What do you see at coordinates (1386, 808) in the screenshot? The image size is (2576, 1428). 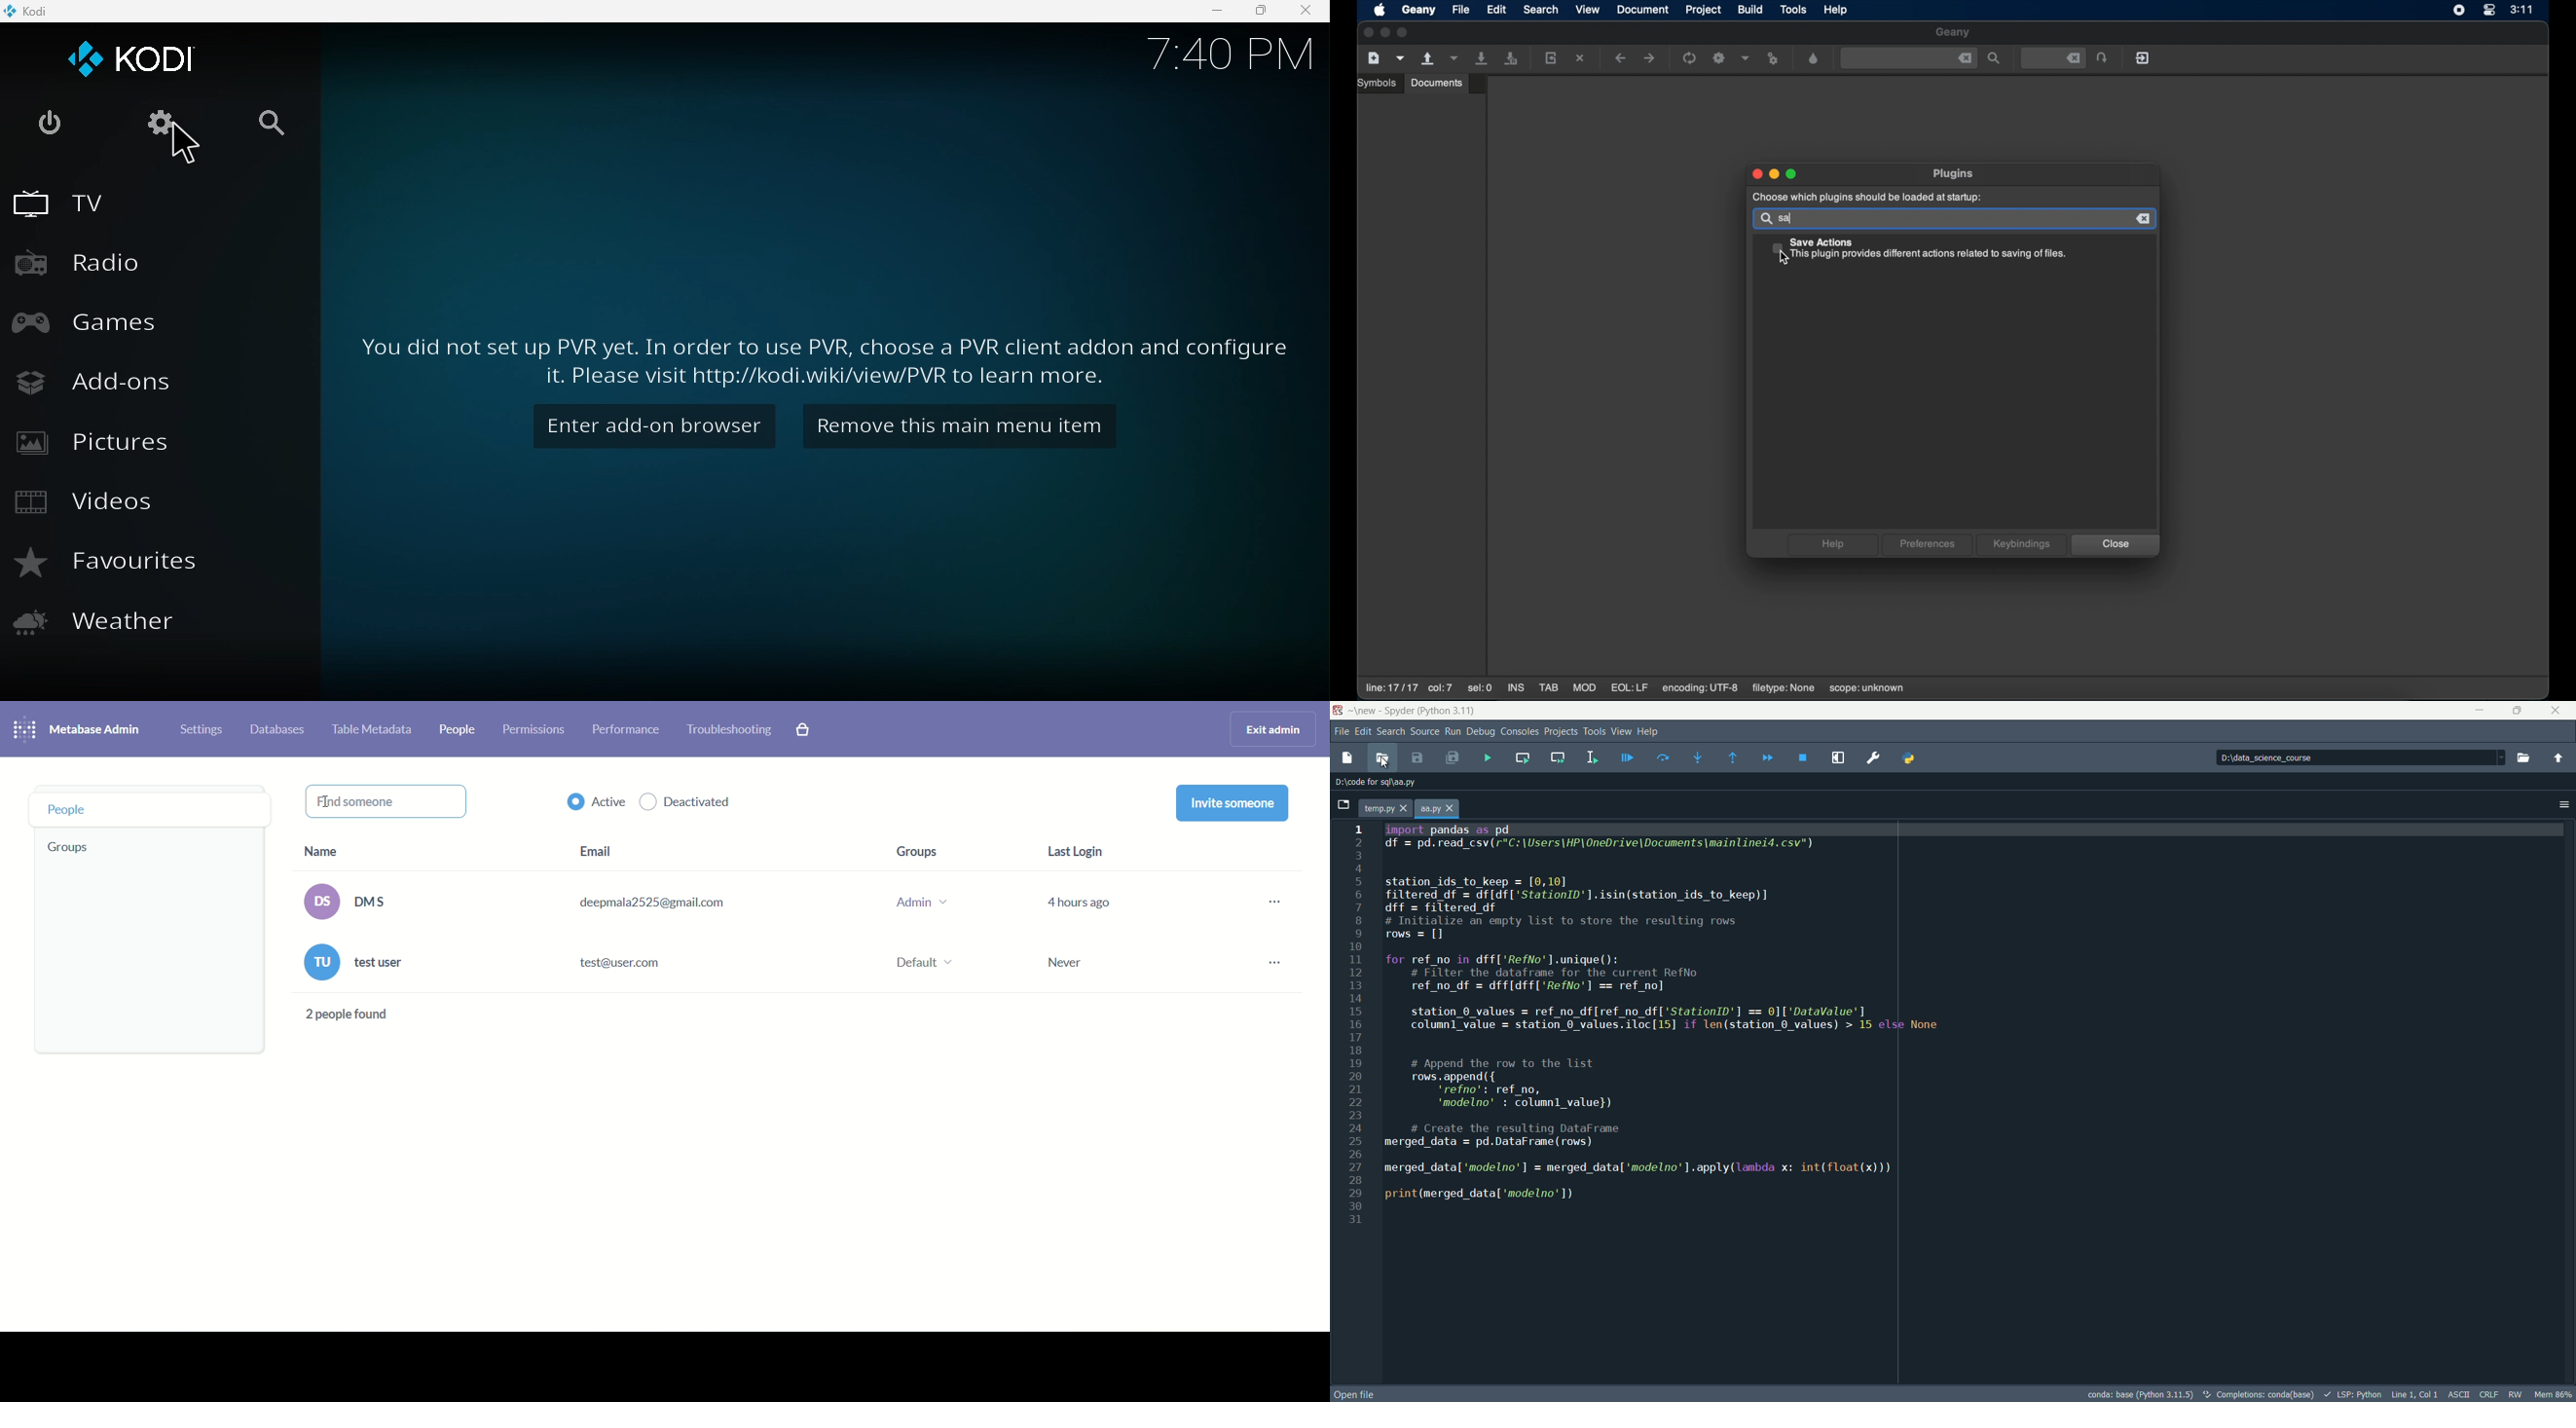 I see `File-1 tab` at bounding box center [1386, 808].